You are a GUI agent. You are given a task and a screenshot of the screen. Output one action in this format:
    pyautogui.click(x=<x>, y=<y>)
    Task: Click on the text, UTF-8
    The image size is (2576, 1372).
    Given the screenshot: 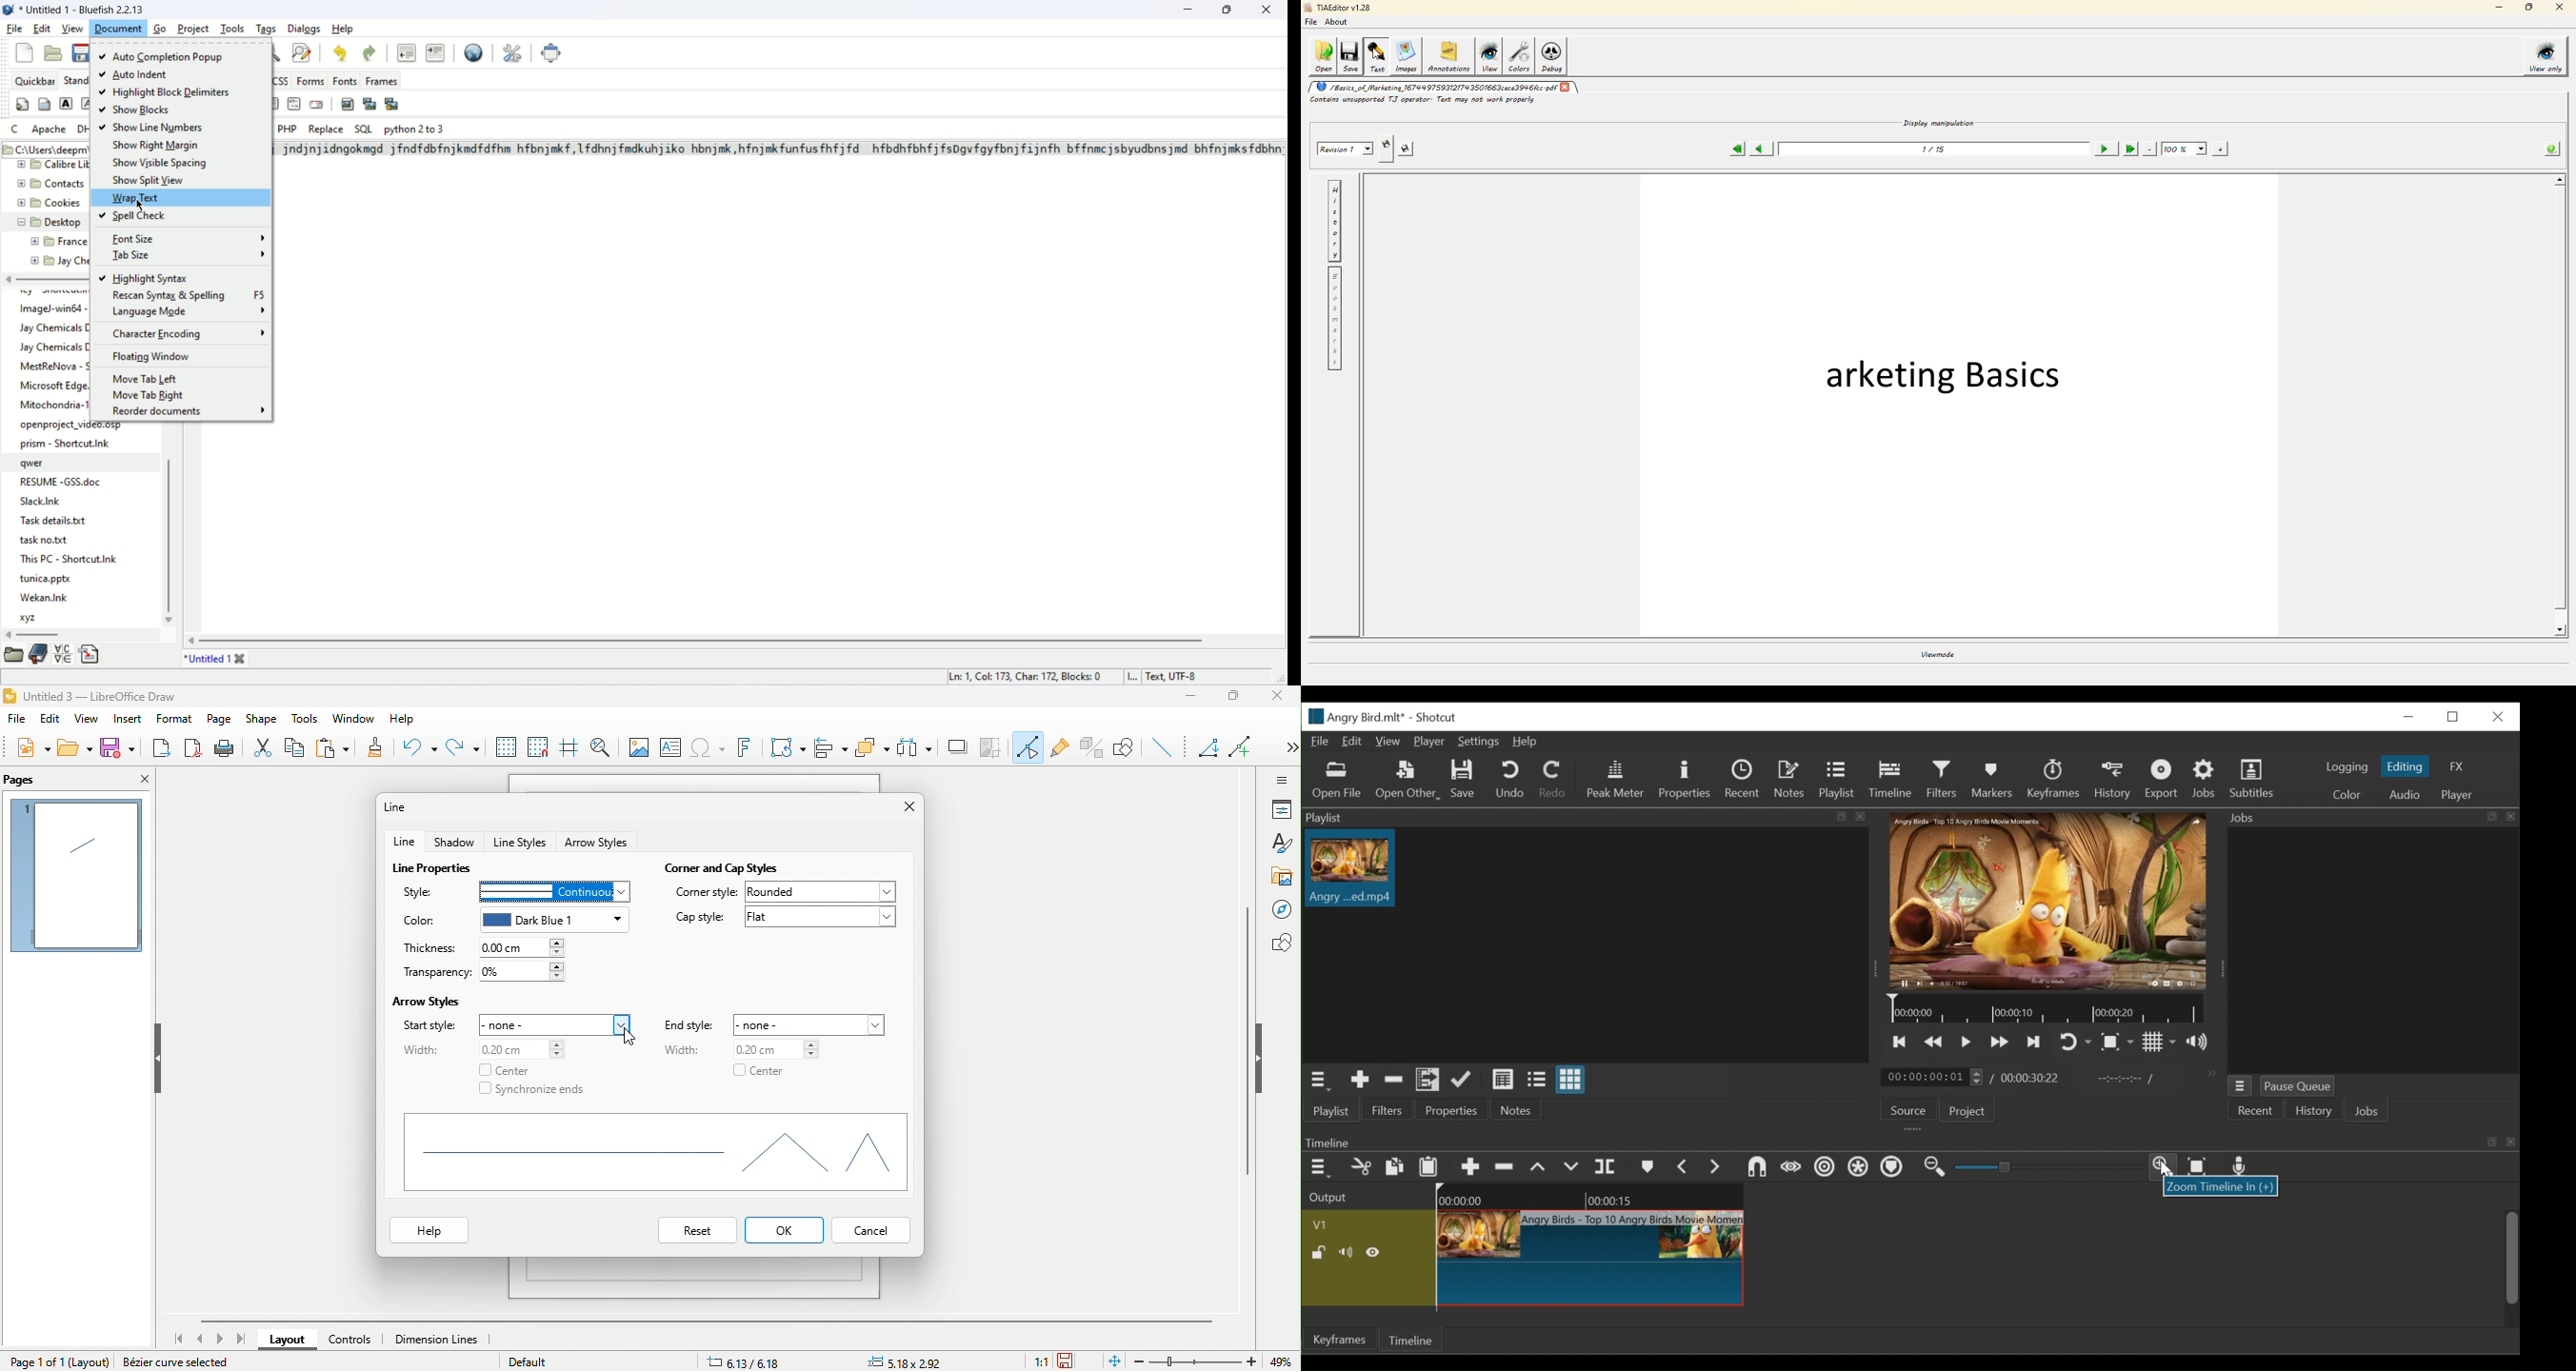 What is the action you would take?
    pyautogui.click(x=1181, y=677)
    